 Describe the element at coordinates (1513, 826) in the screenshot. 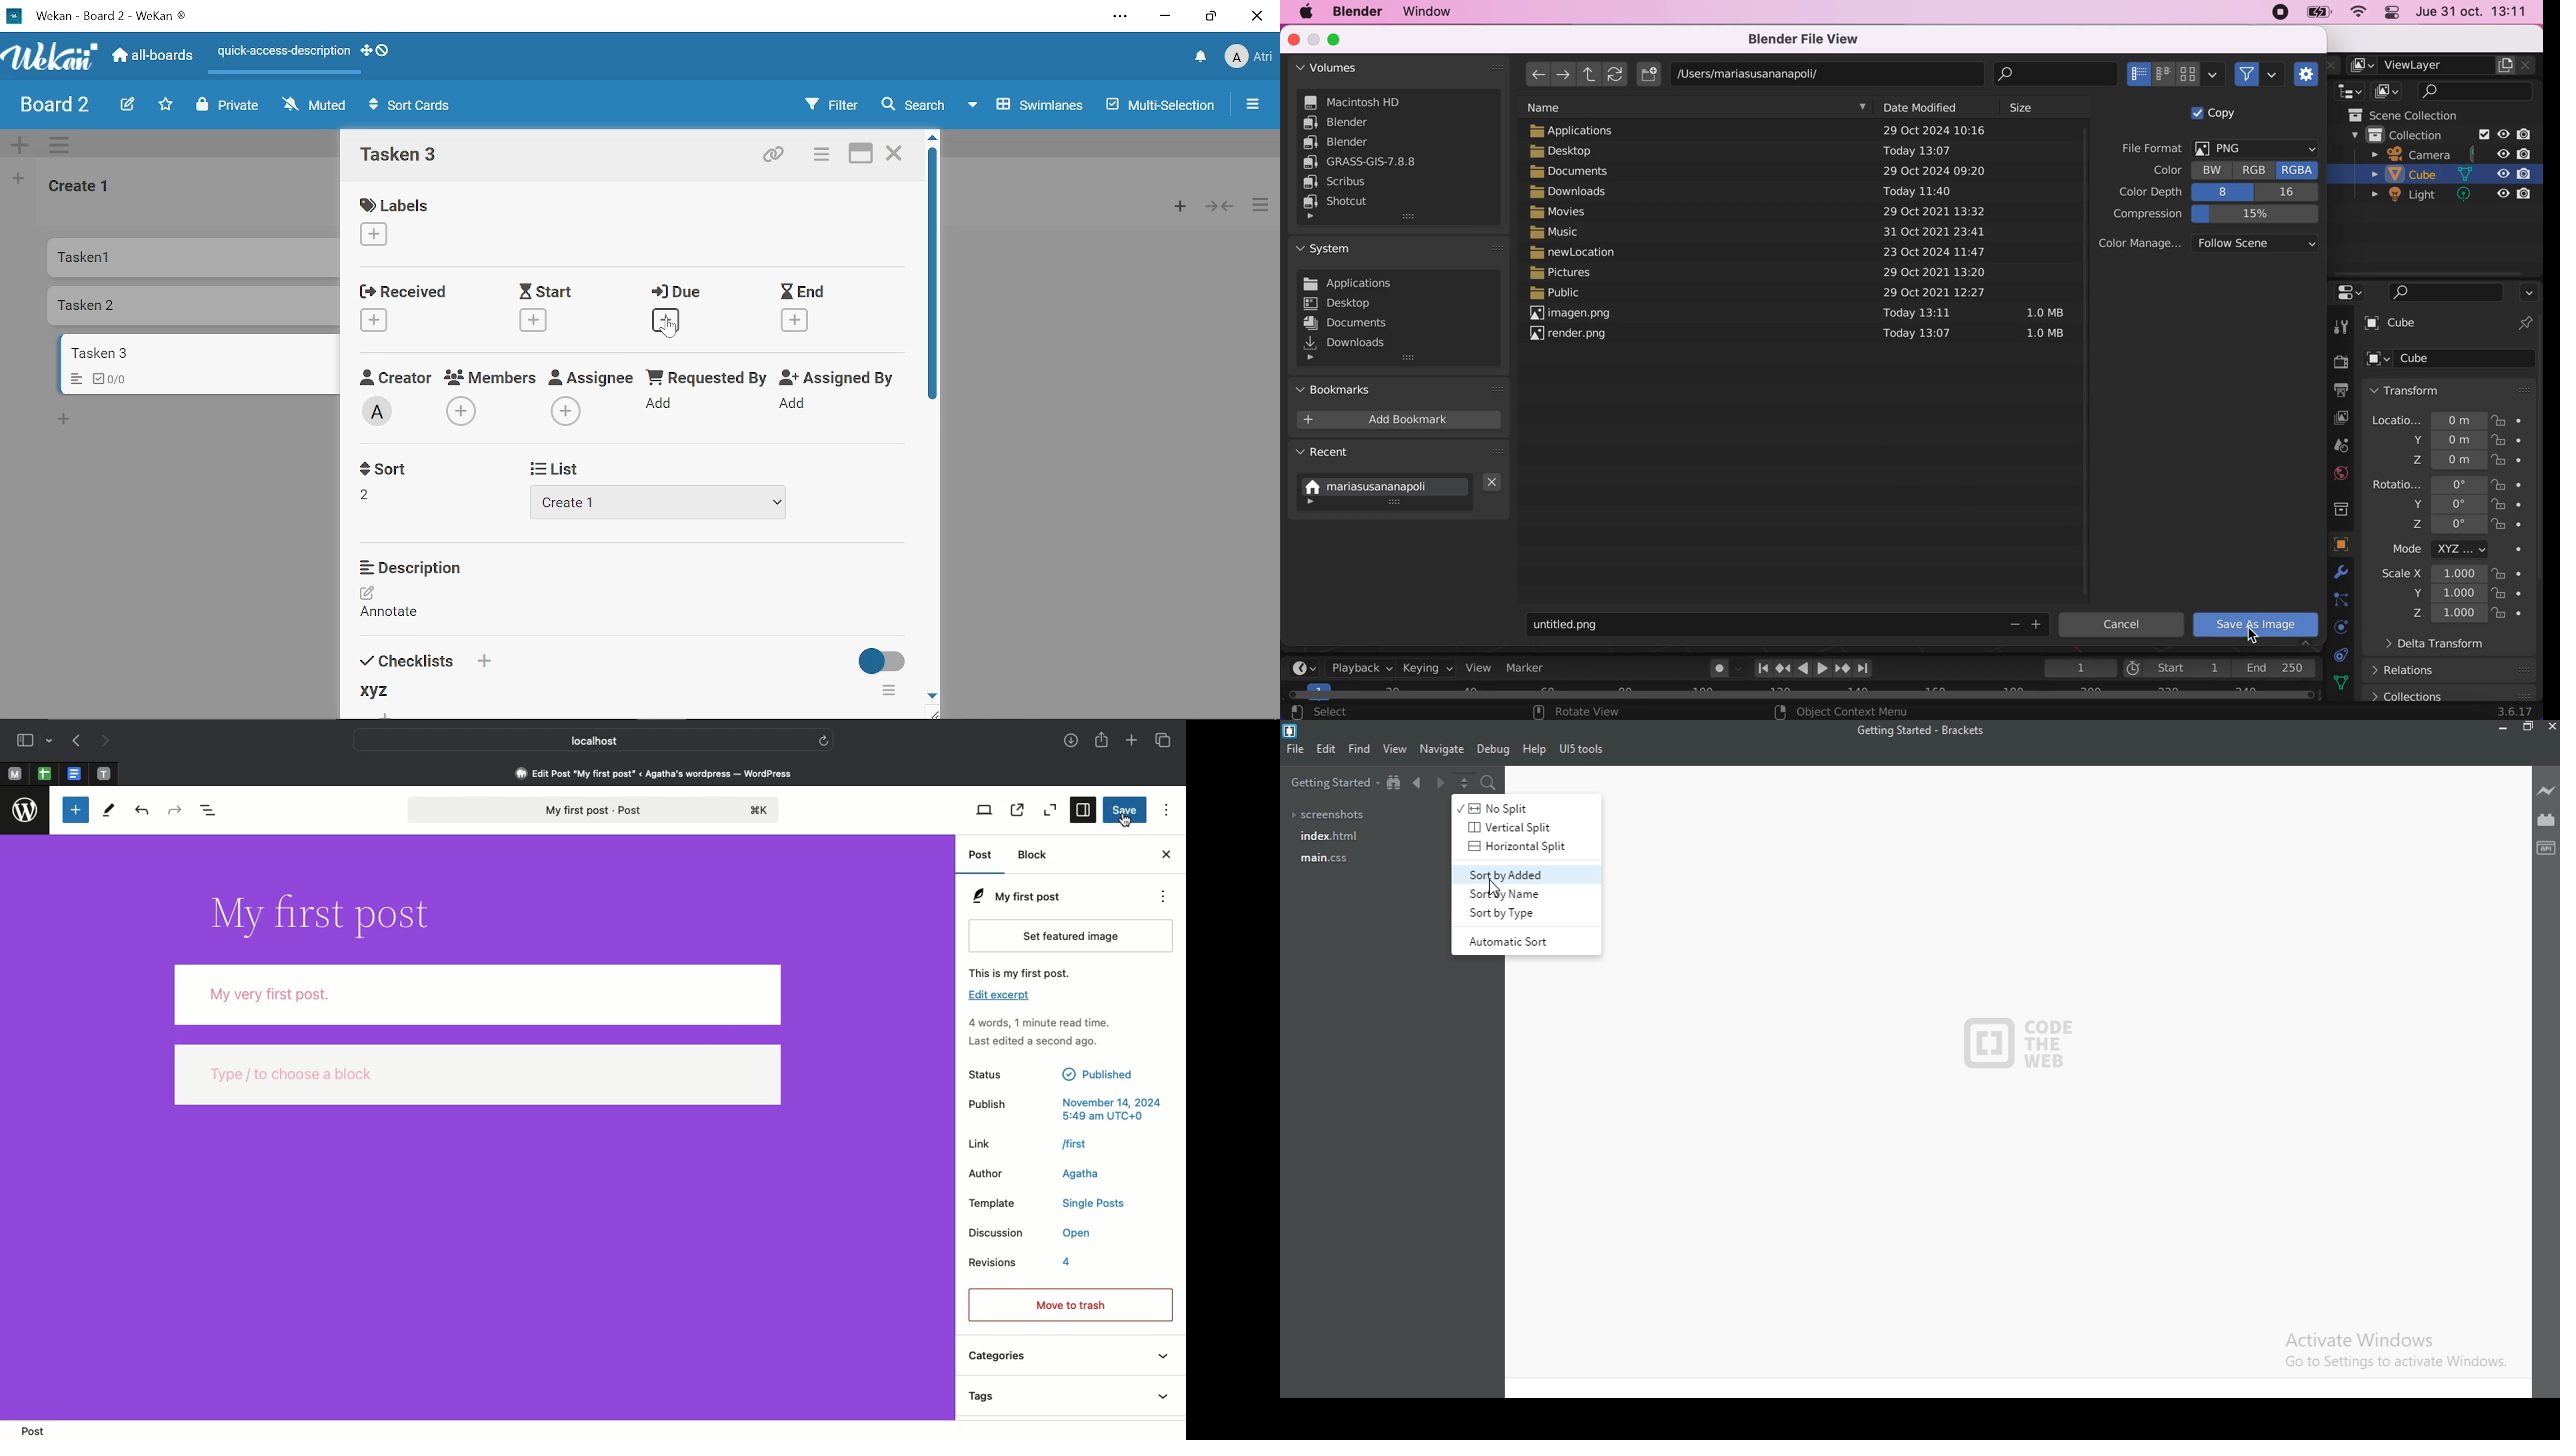

I see `vertical split` at that location.